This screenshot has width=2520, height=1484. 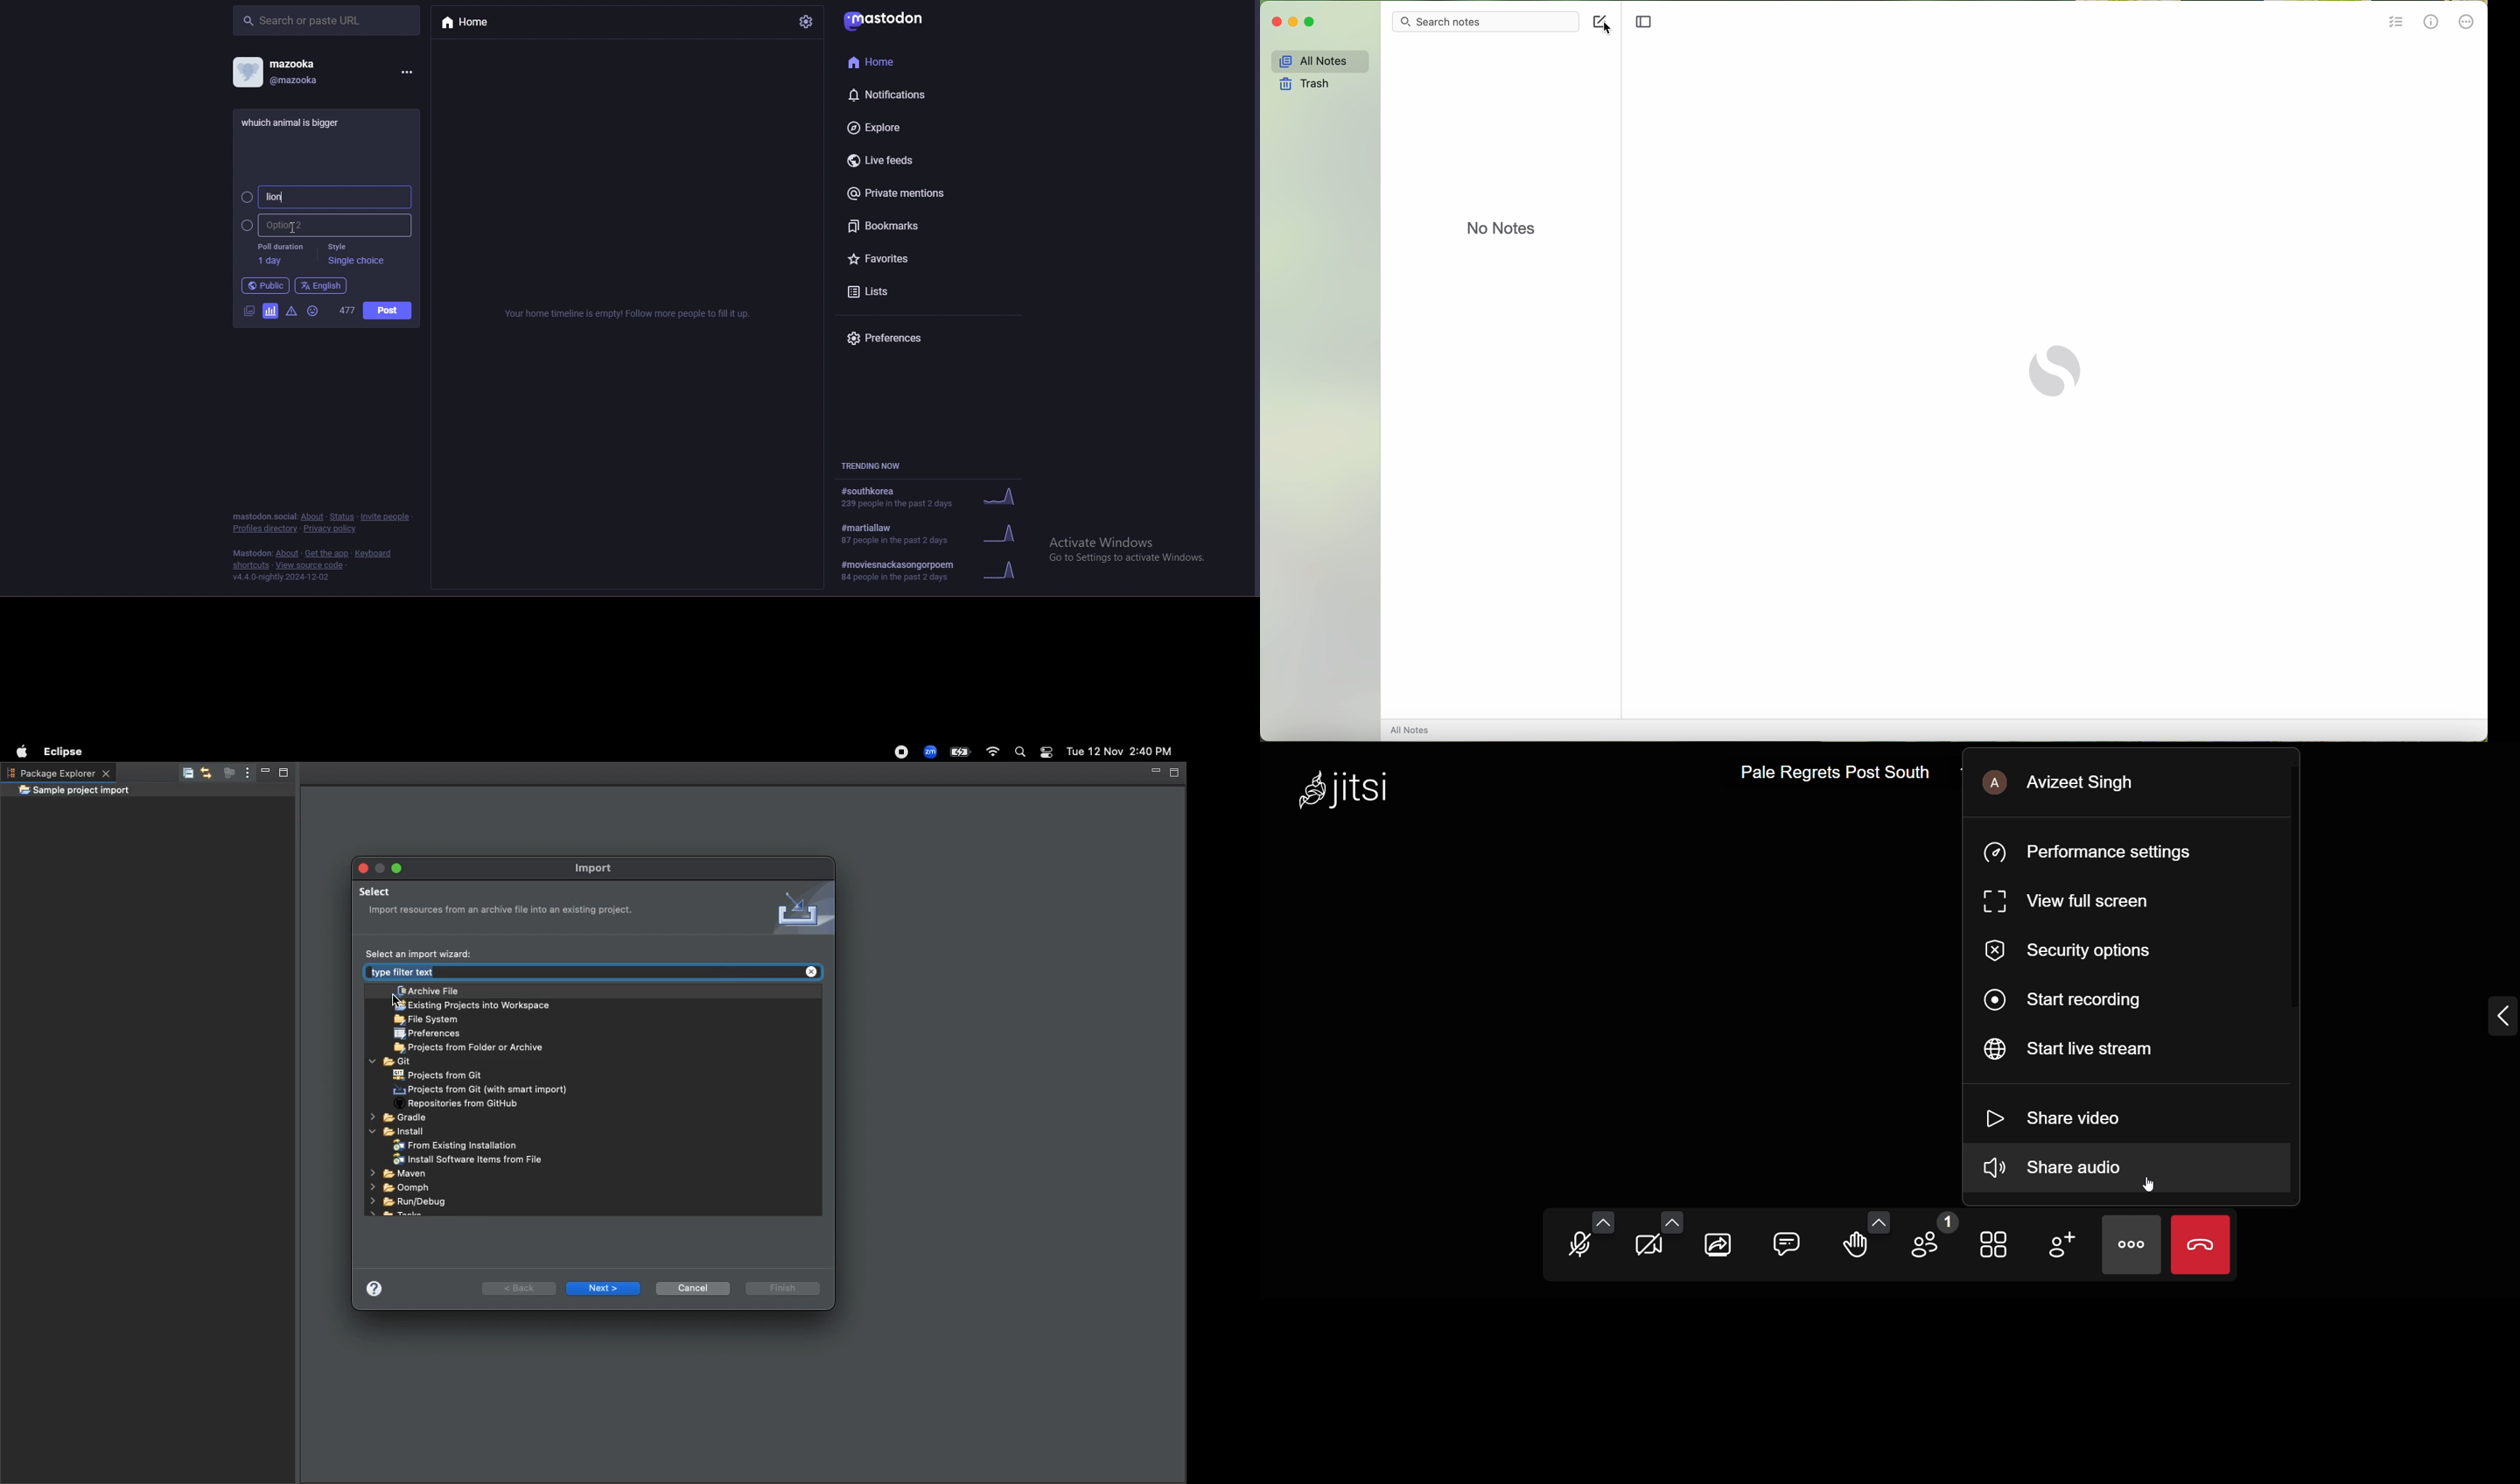 What do you see at coordinates (387, 516) in the screenshot?
I see `invite people` at bounding box center [387, 516].